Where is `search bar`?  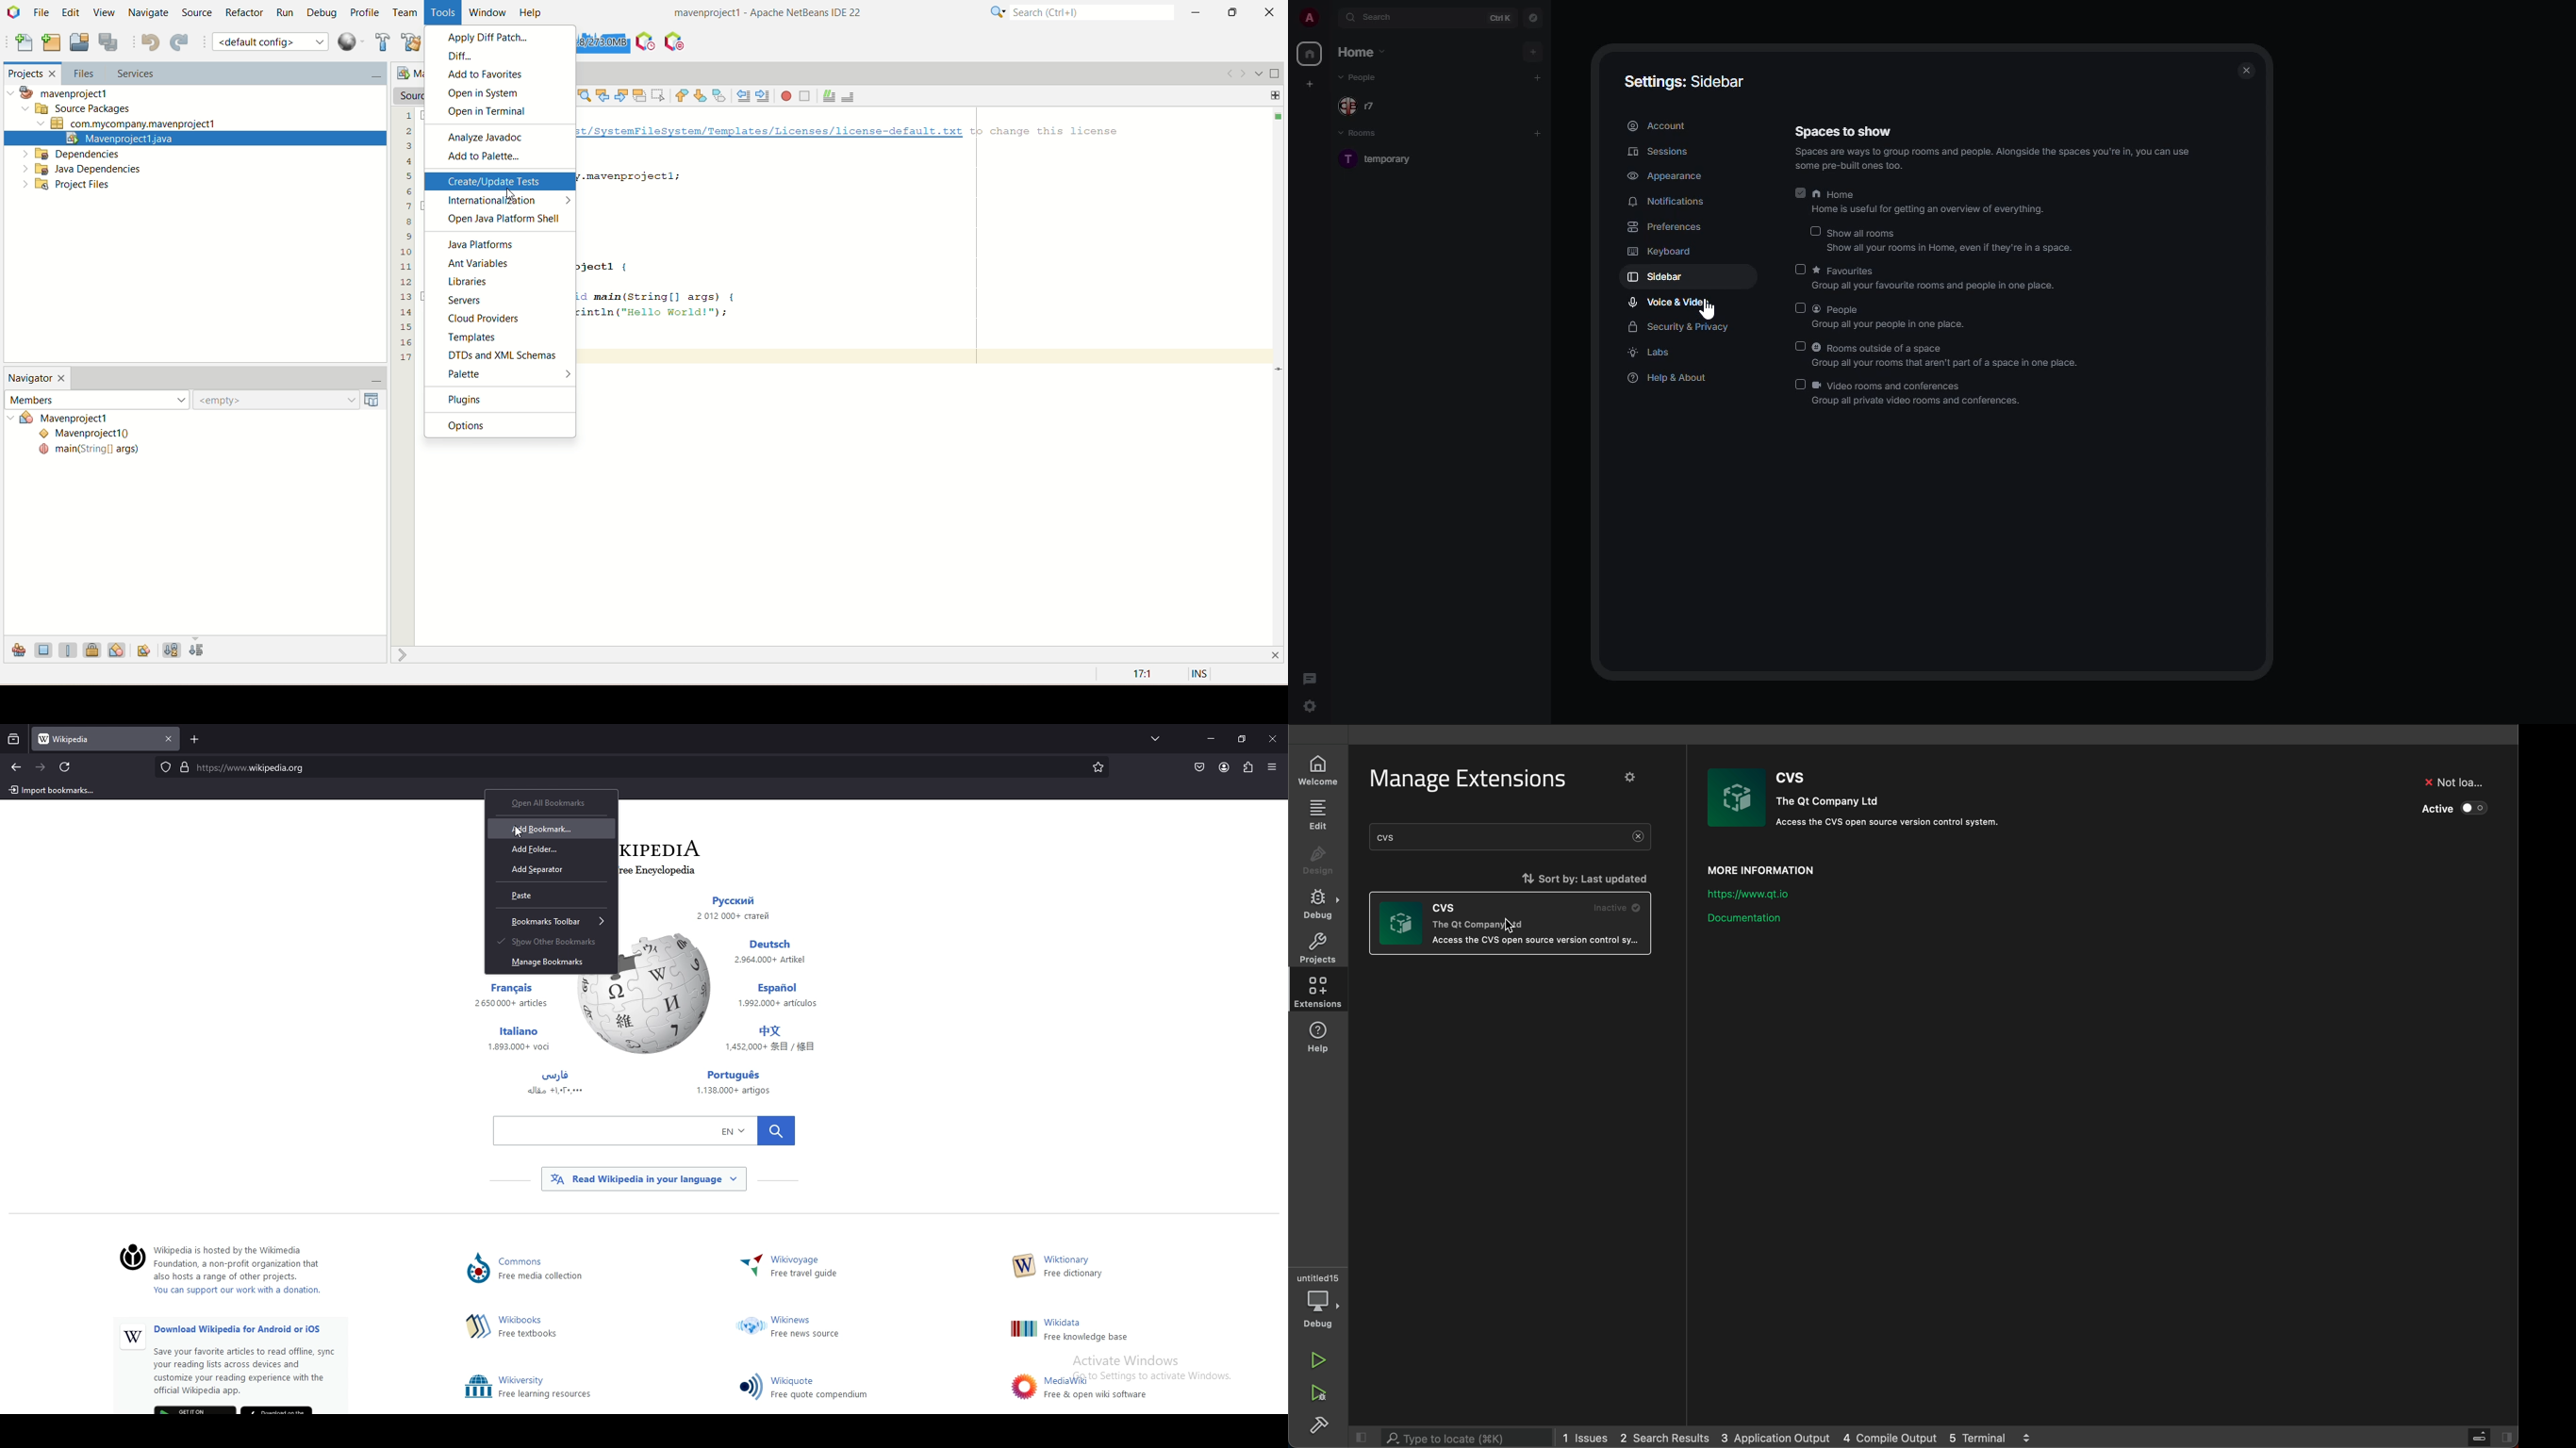 search bar is located at coordinates (625, 767).